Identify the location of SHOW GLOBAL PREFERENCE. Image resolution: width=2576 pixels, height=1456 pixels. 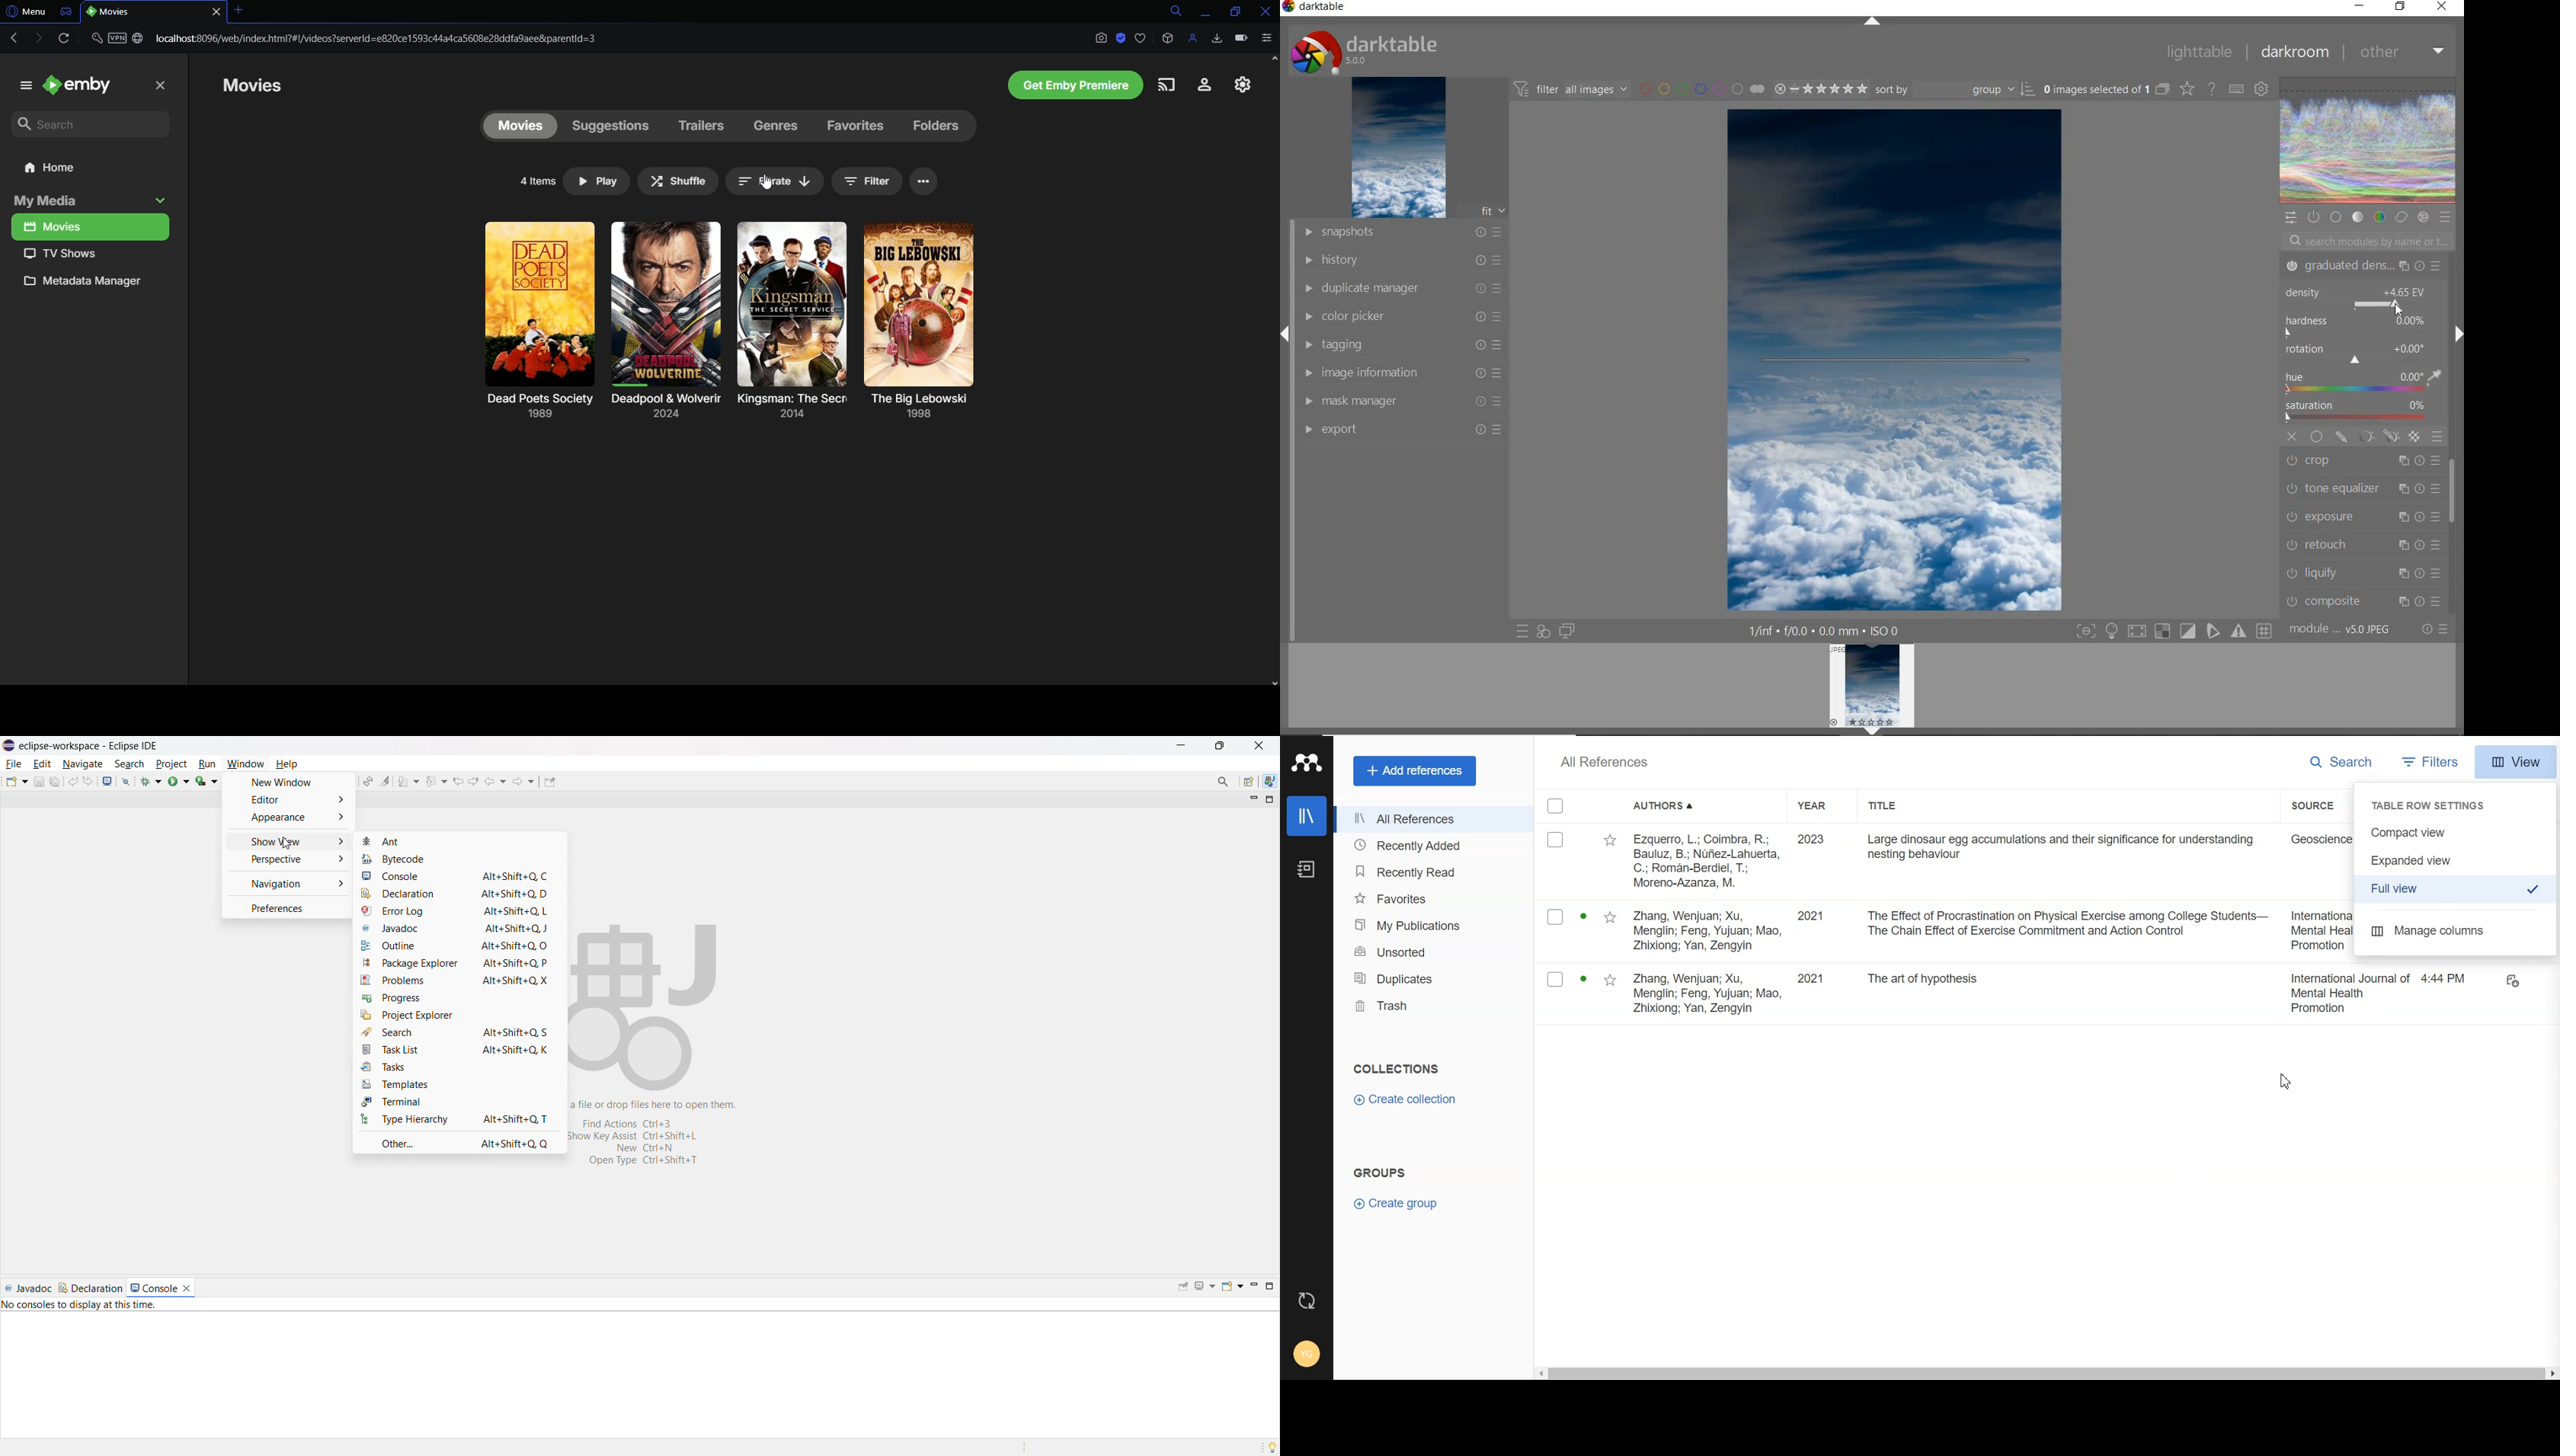
(2261, 90).